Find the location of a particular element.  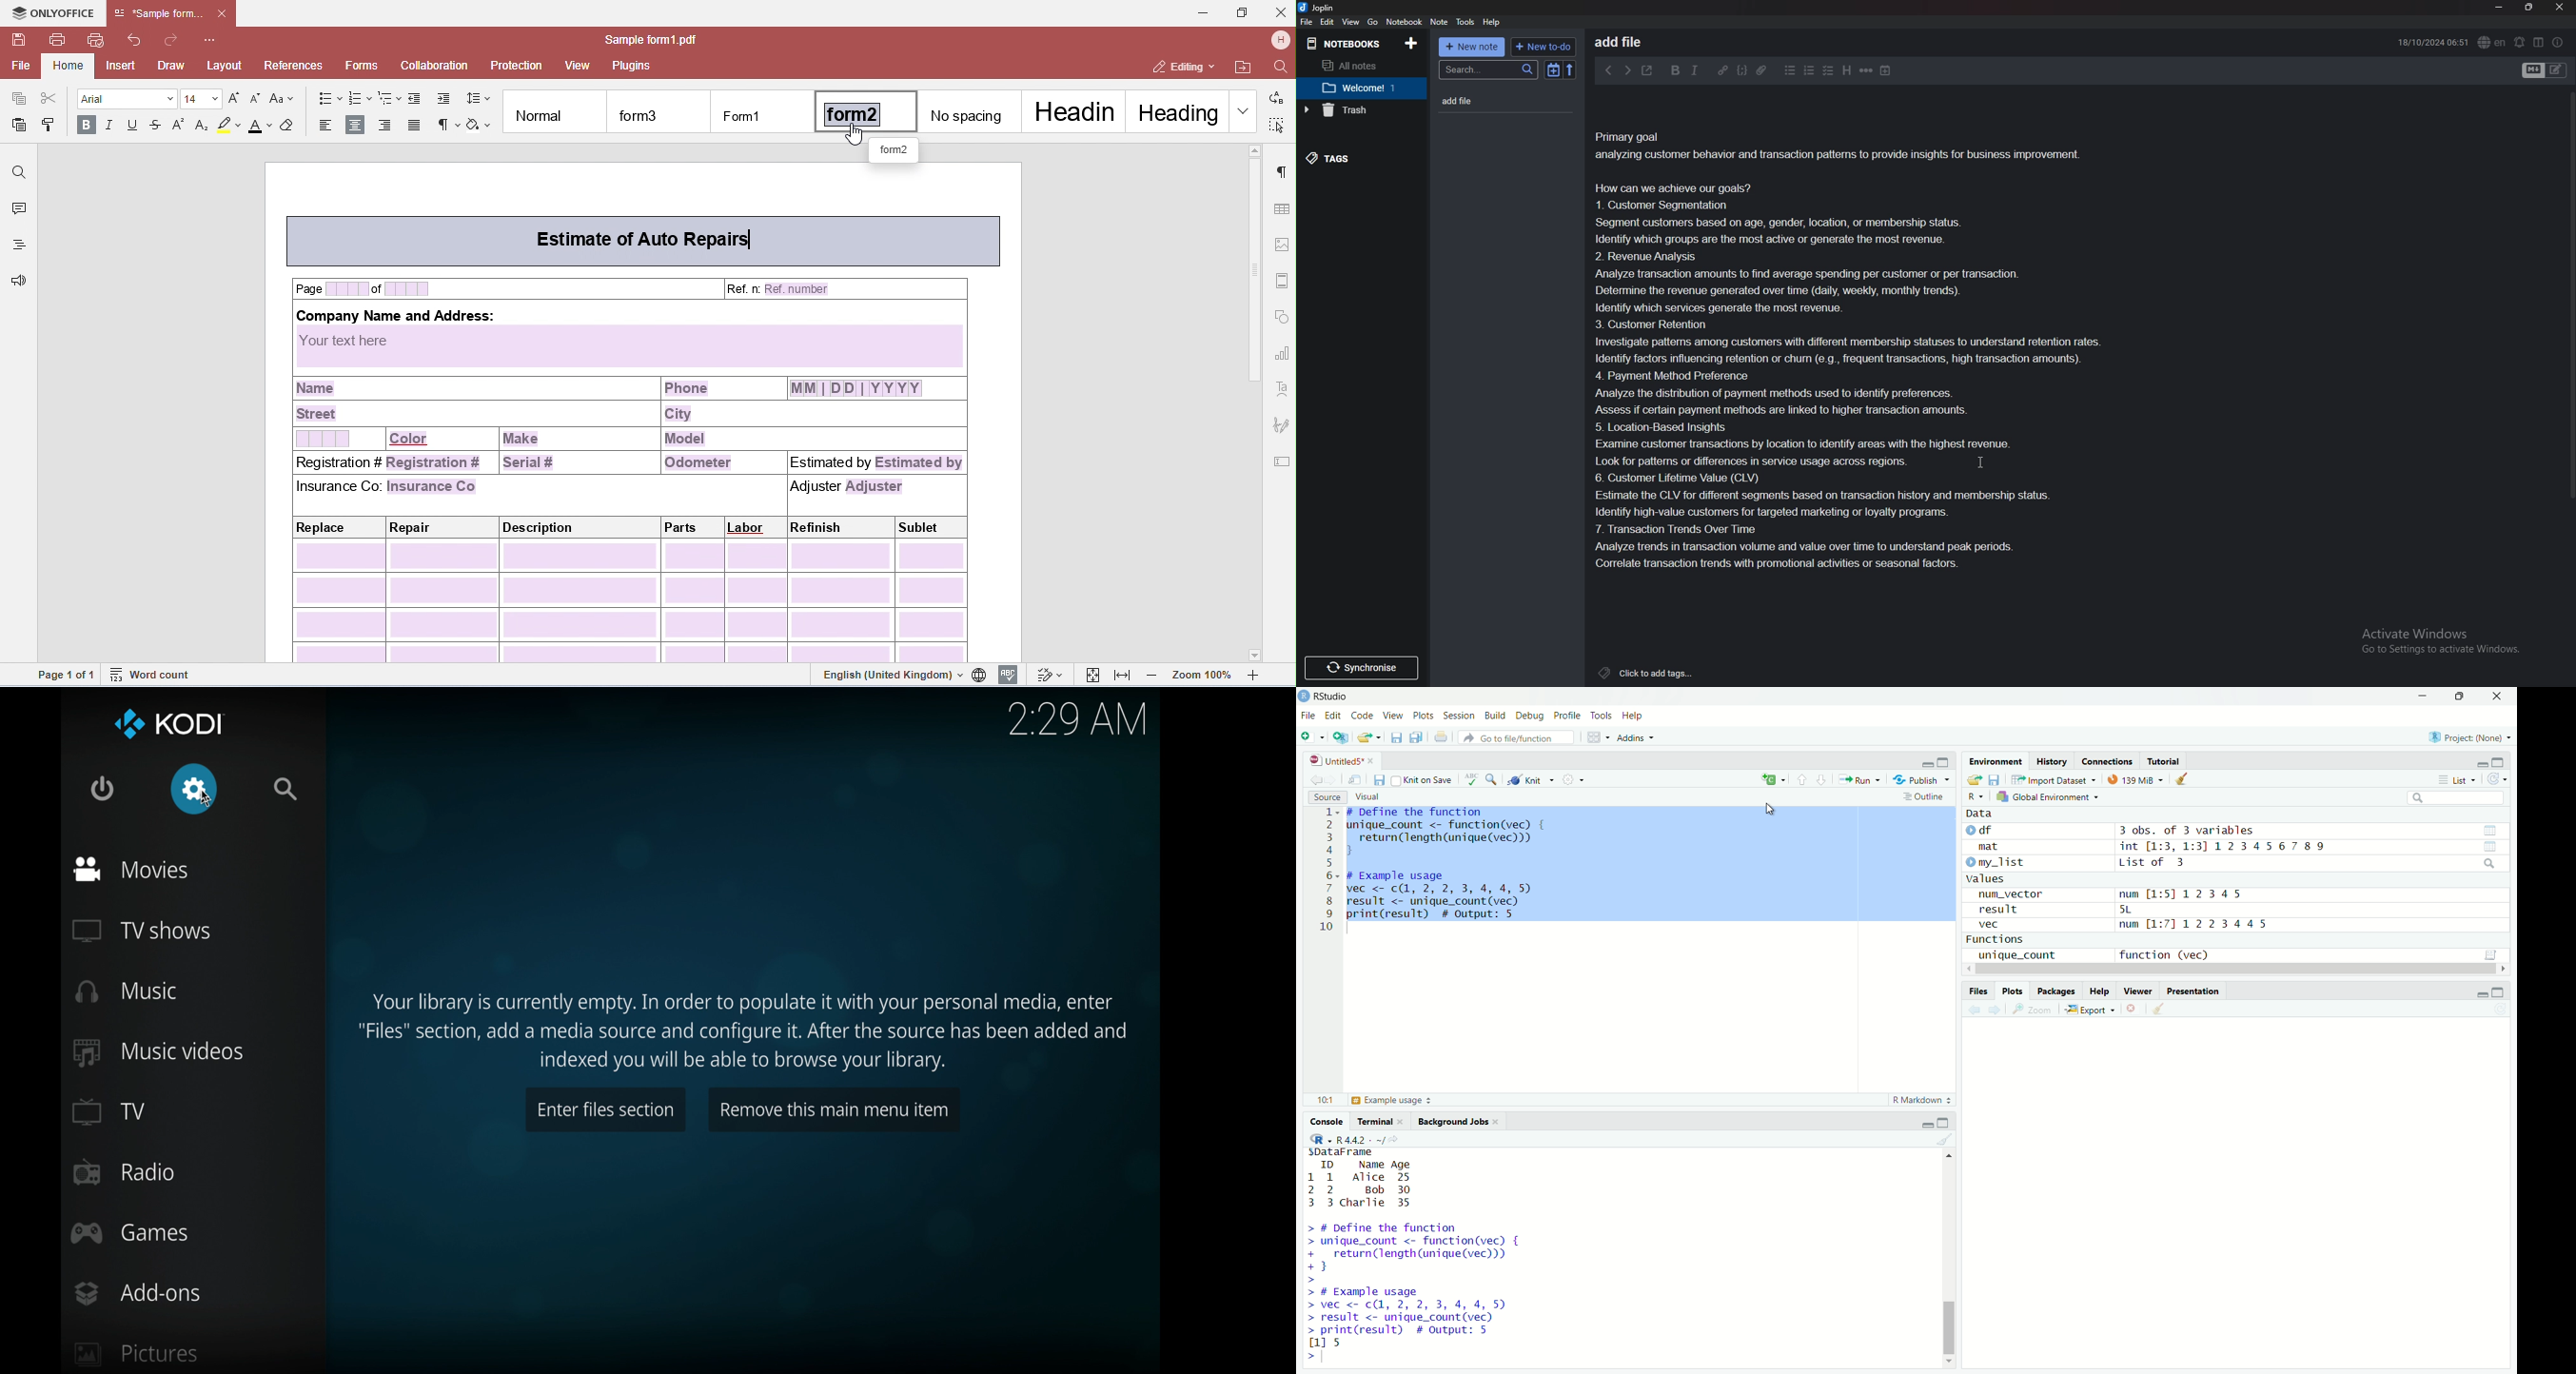

Zoom is located at coordinates (2036, 1010).